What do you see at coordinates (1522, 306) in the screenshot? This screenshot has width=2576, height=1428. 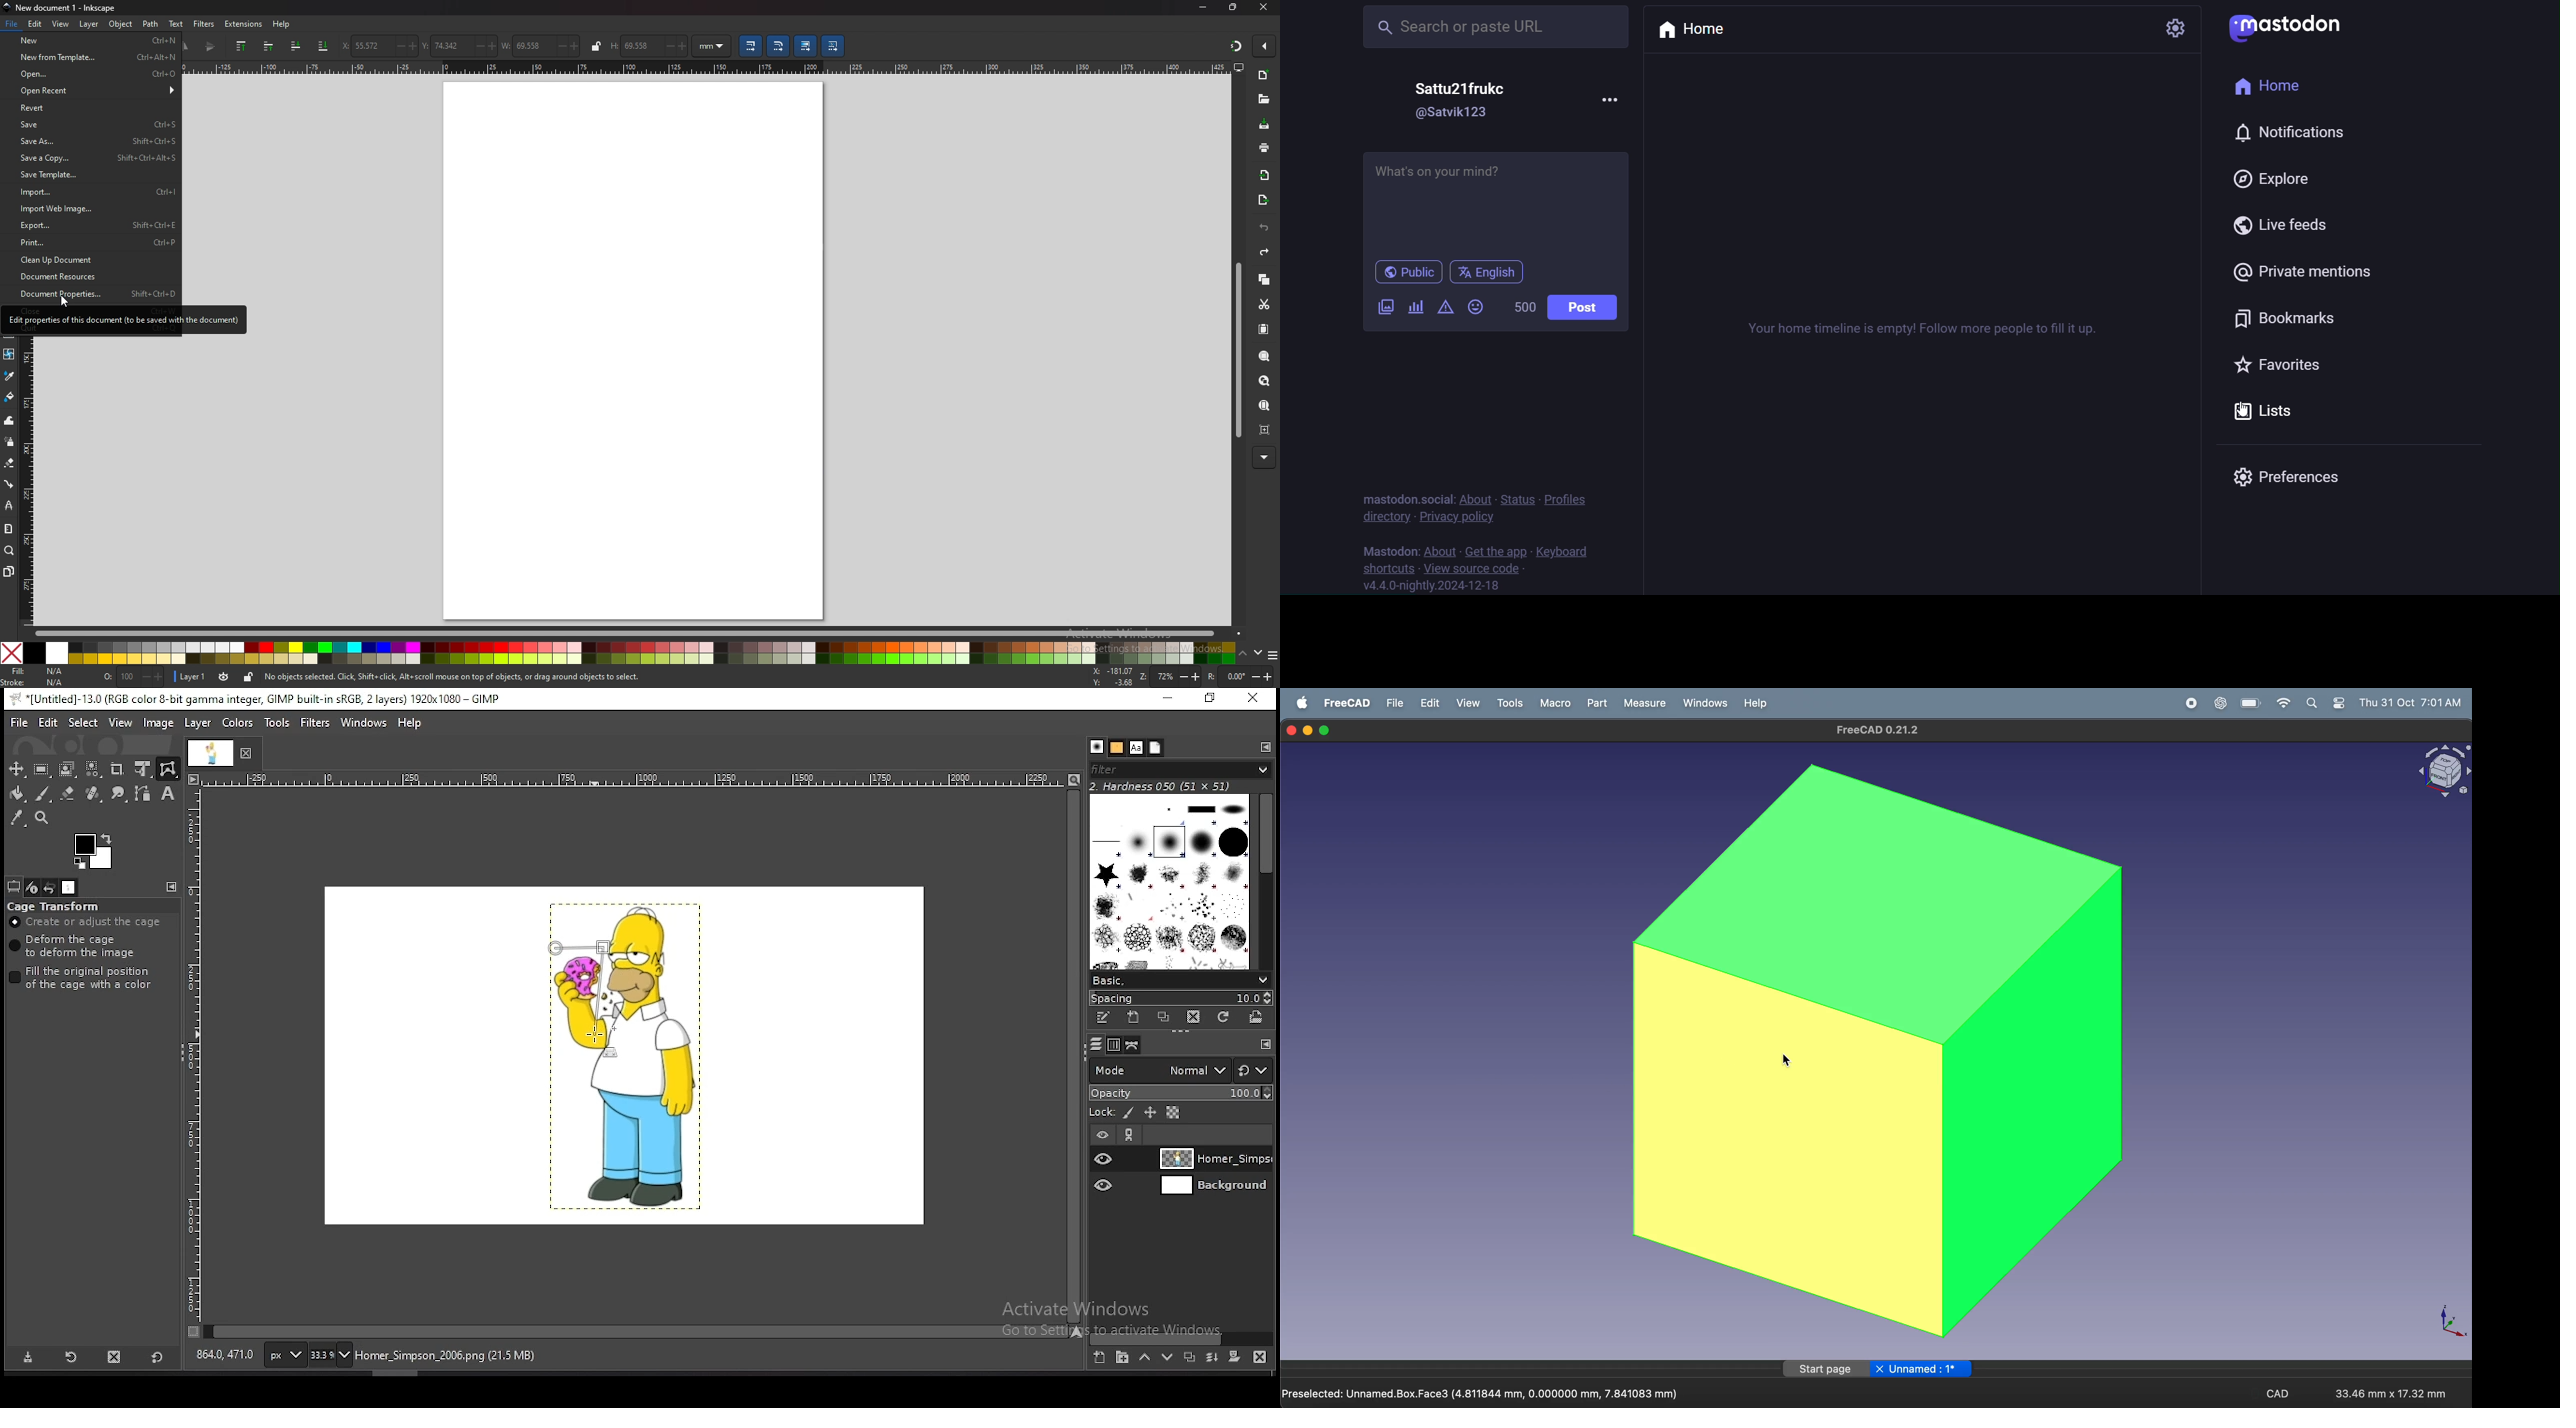 I see `word limit` at bounding box center [1522, 306].